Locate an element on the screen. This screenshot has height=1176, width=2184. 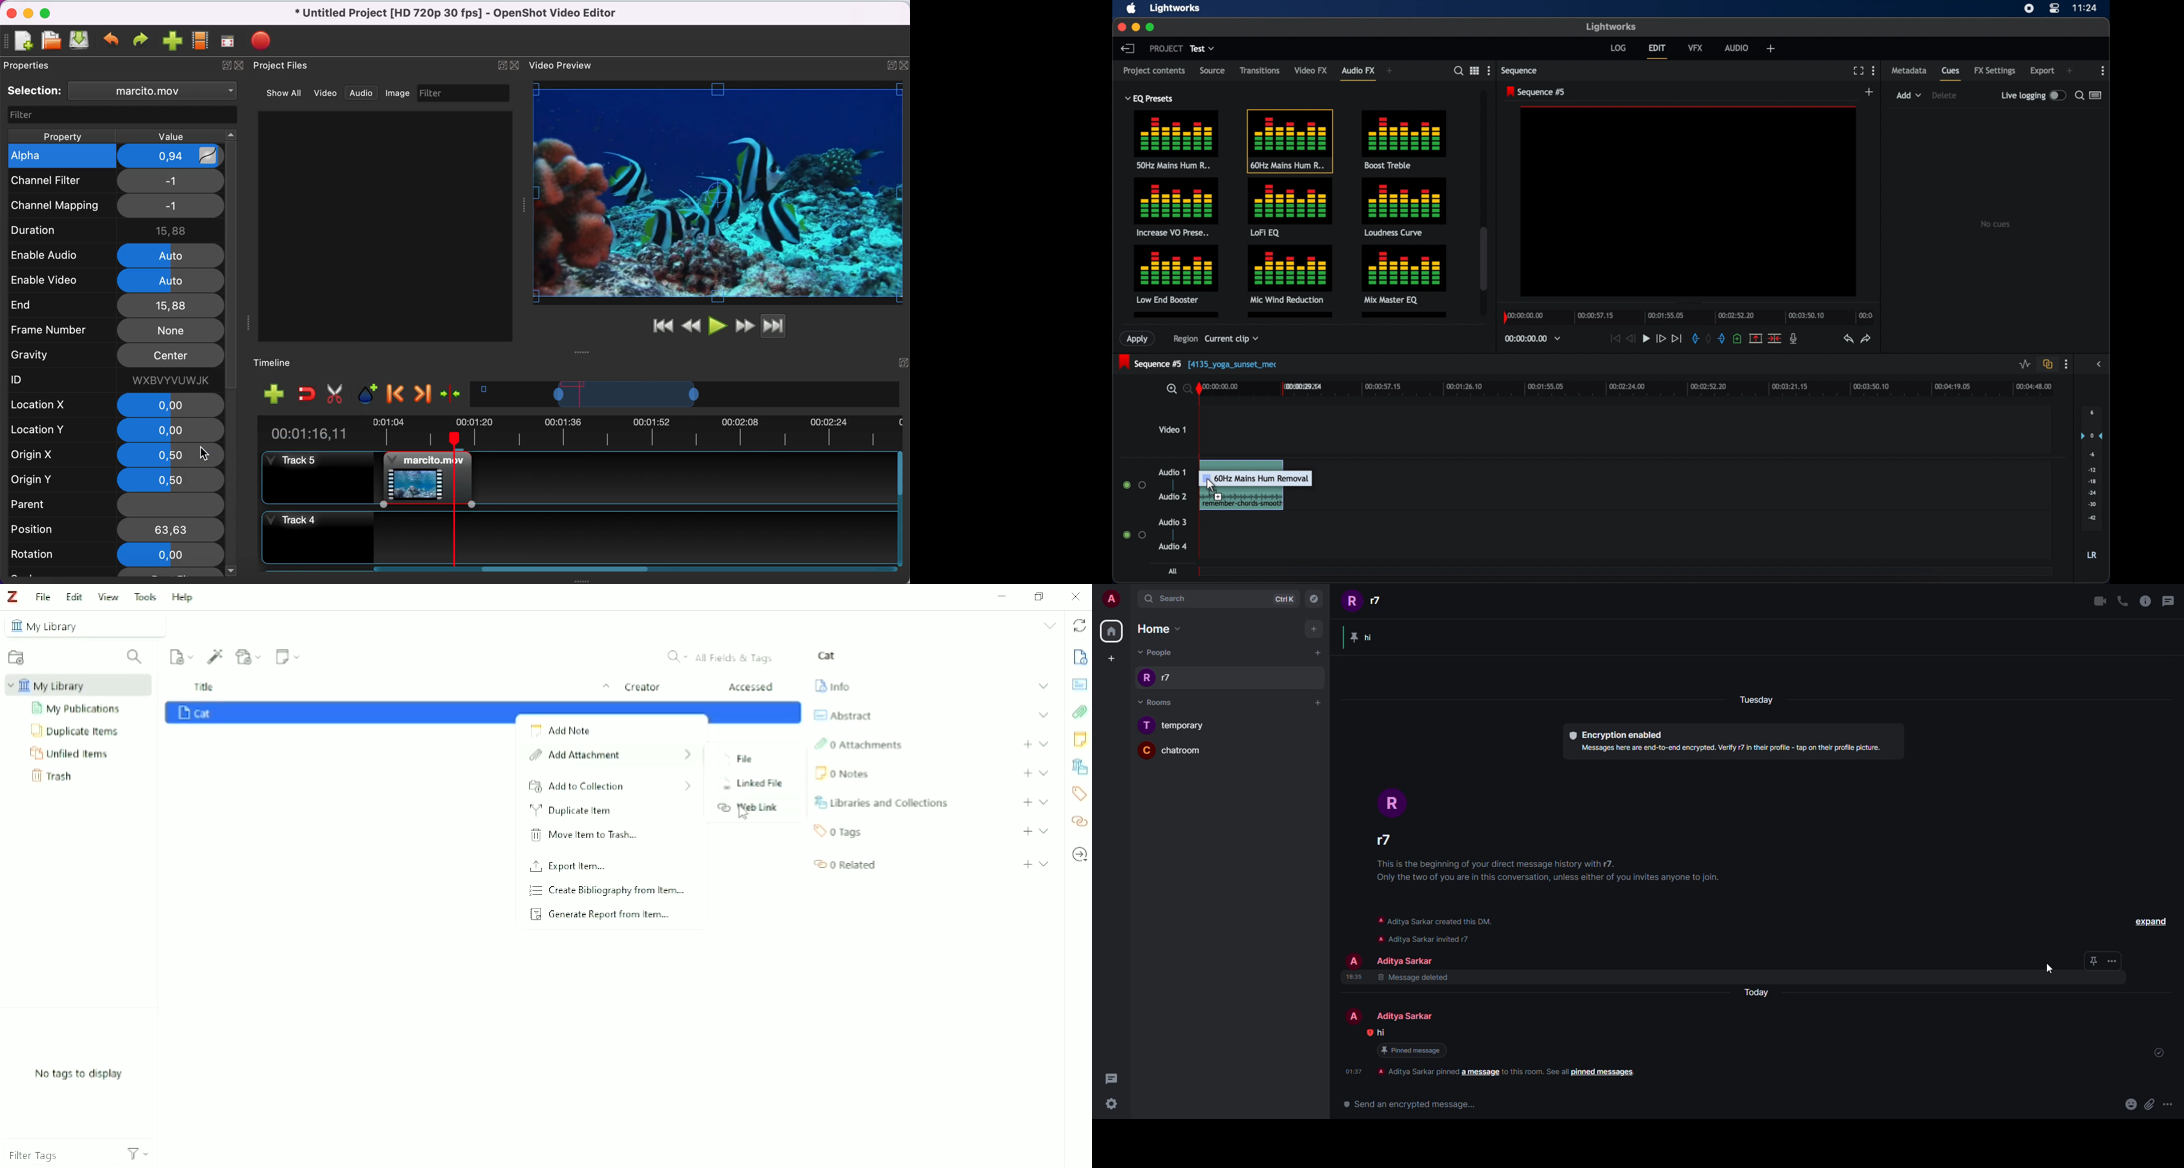
video call is located at coordinates (2099, 600).